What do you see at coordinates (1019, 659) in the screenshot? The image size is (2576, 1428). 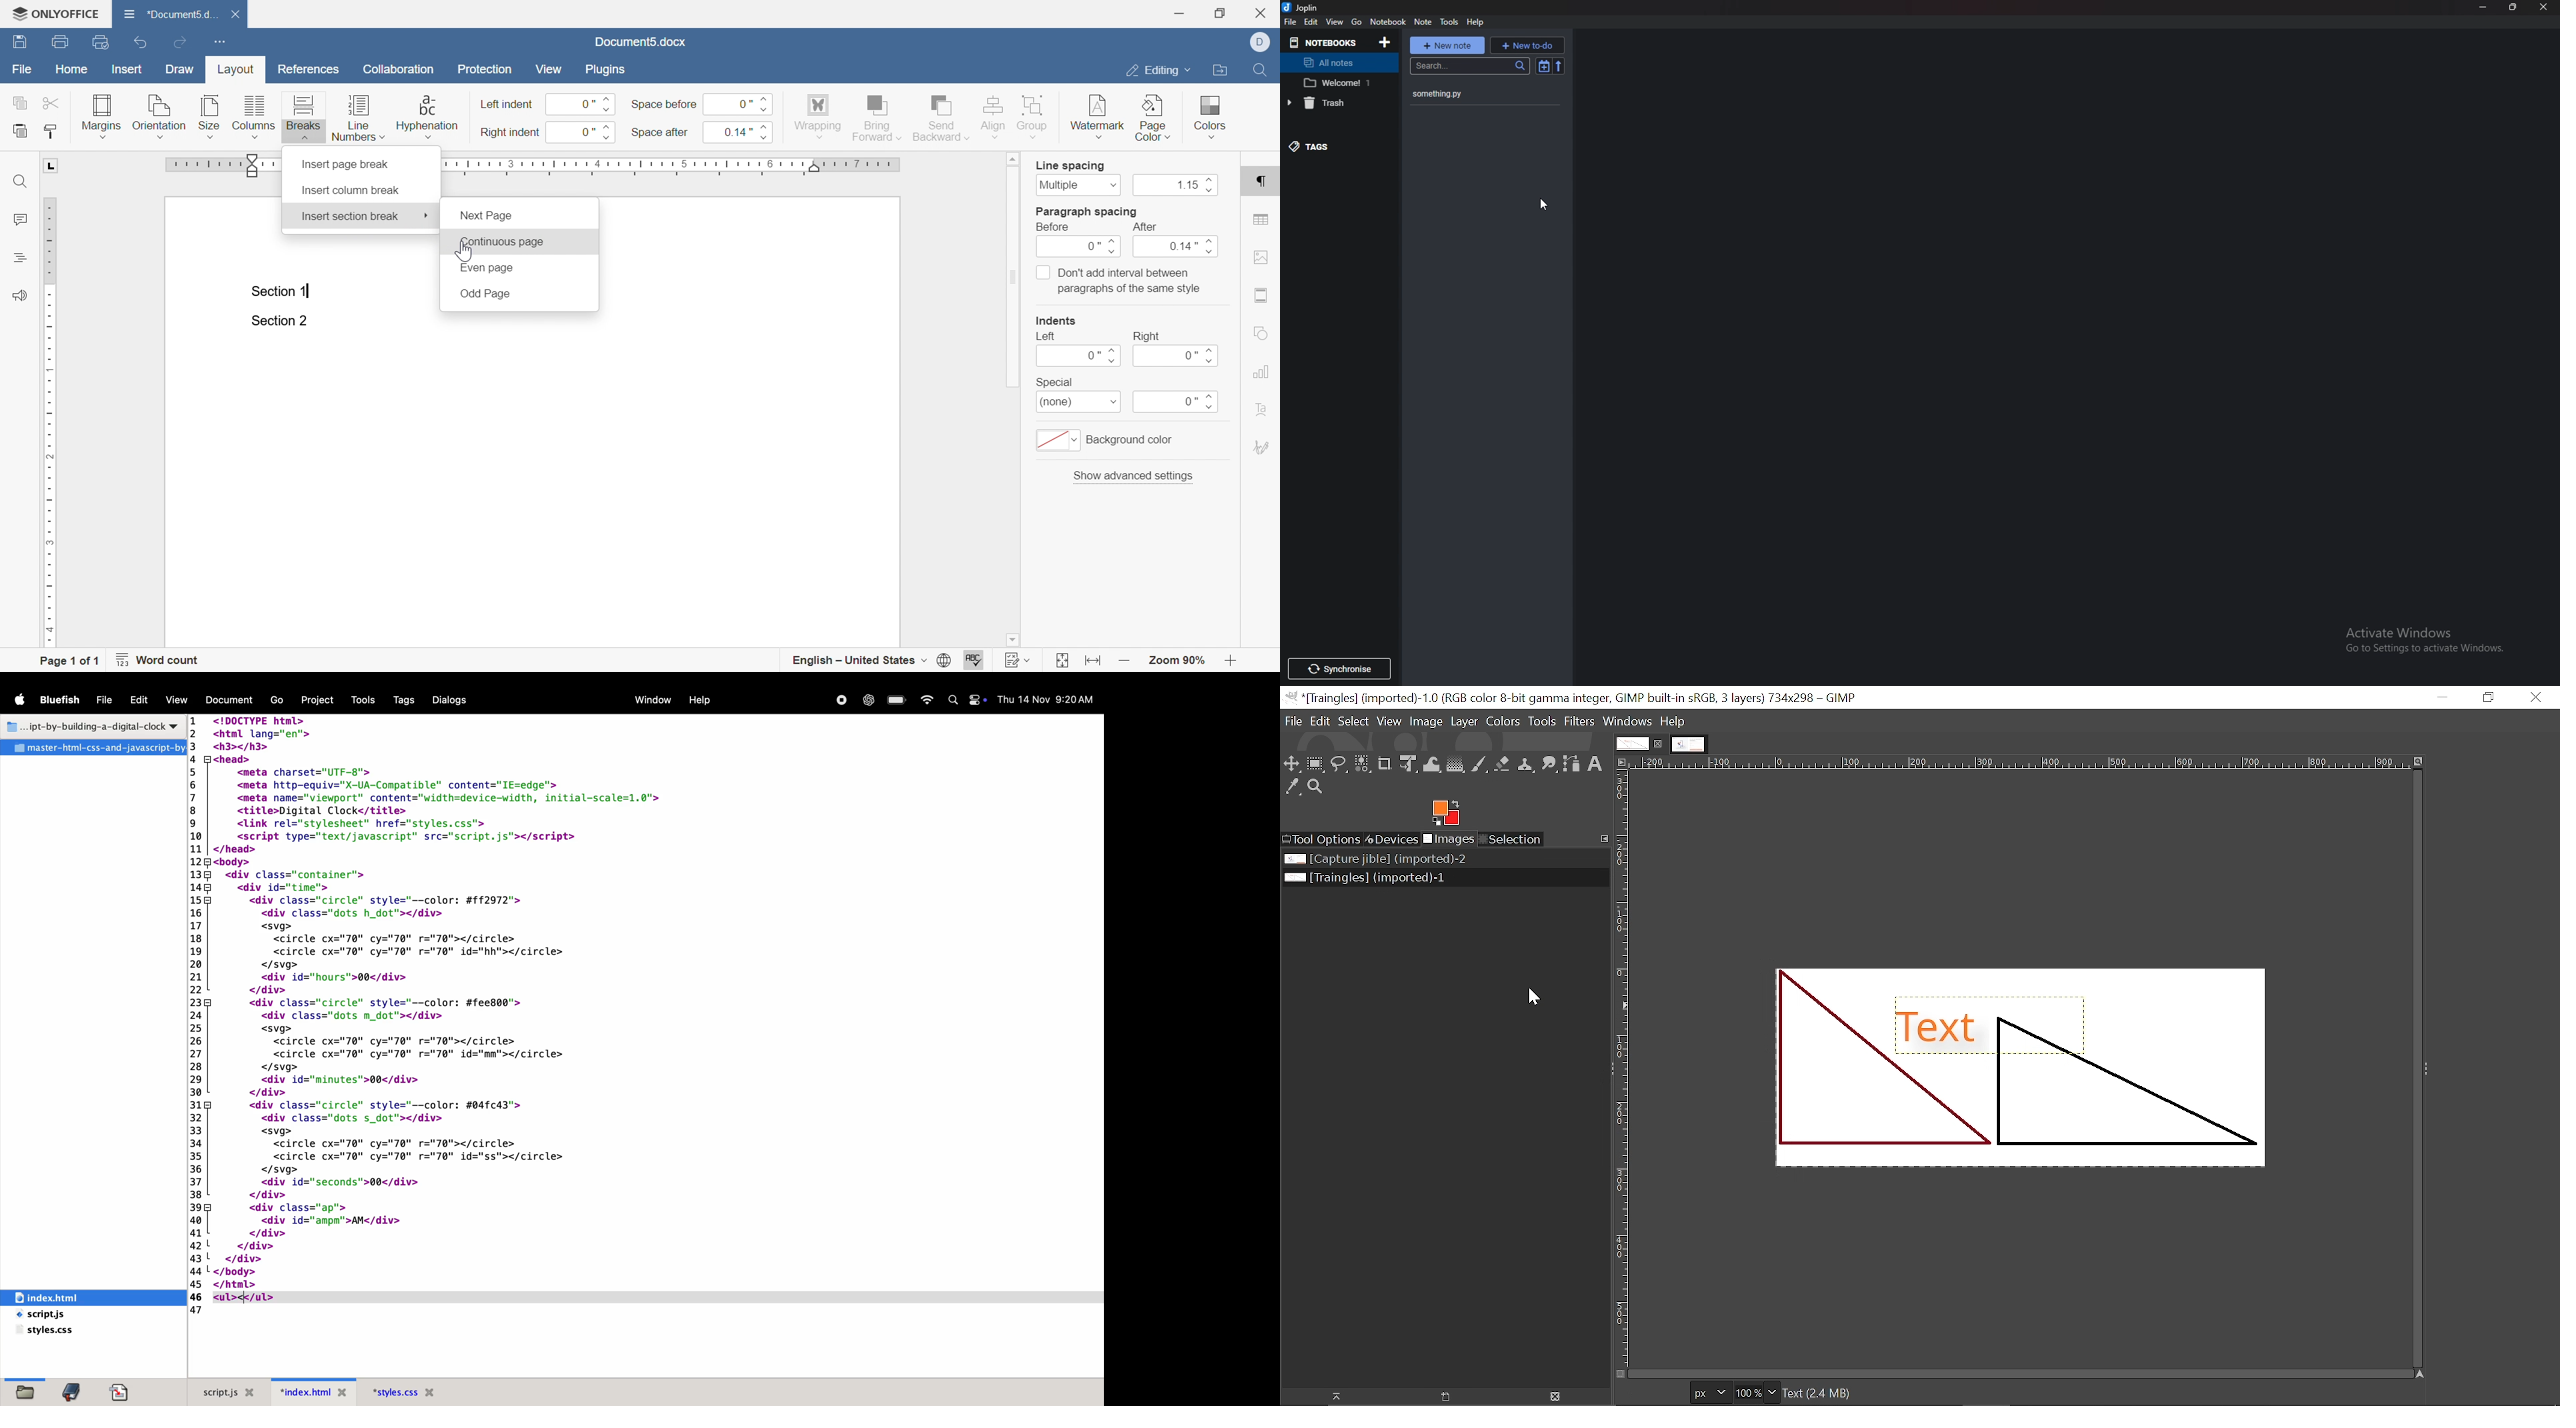 I see `track changes` at bounding box center [1019, 659].